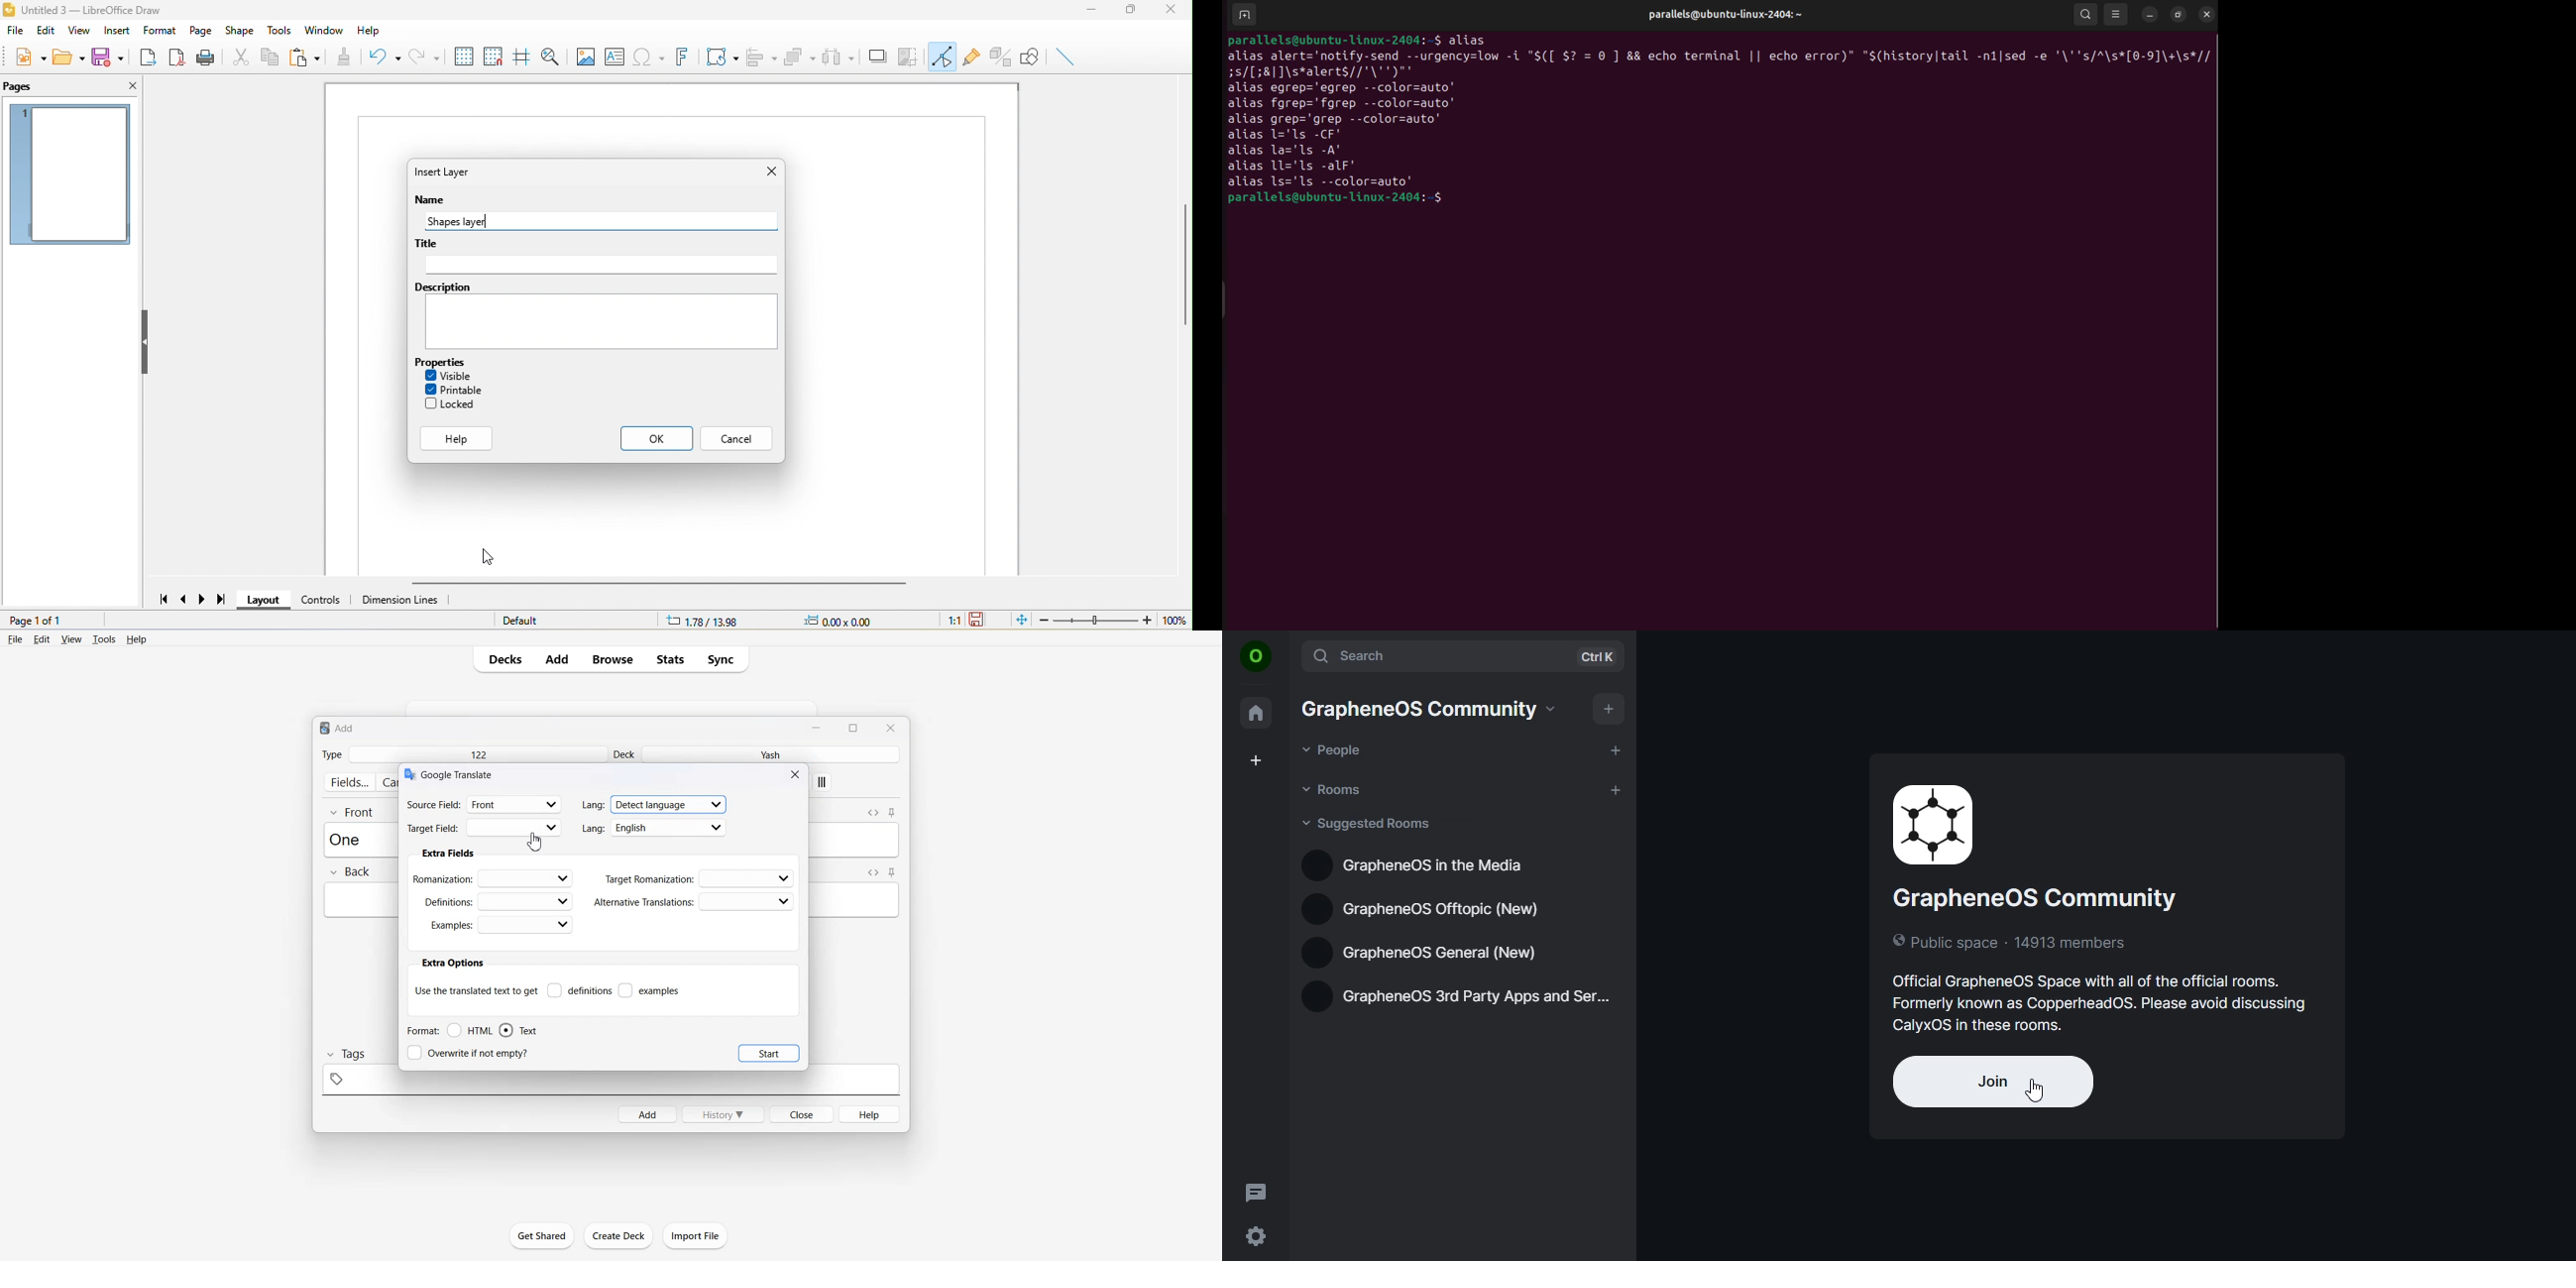 This screenshot has height=1288, width=2576. What do you see at coordinates (485, 804) in the screenshot?
I see `Source filed` at bounding box center [485, 804].